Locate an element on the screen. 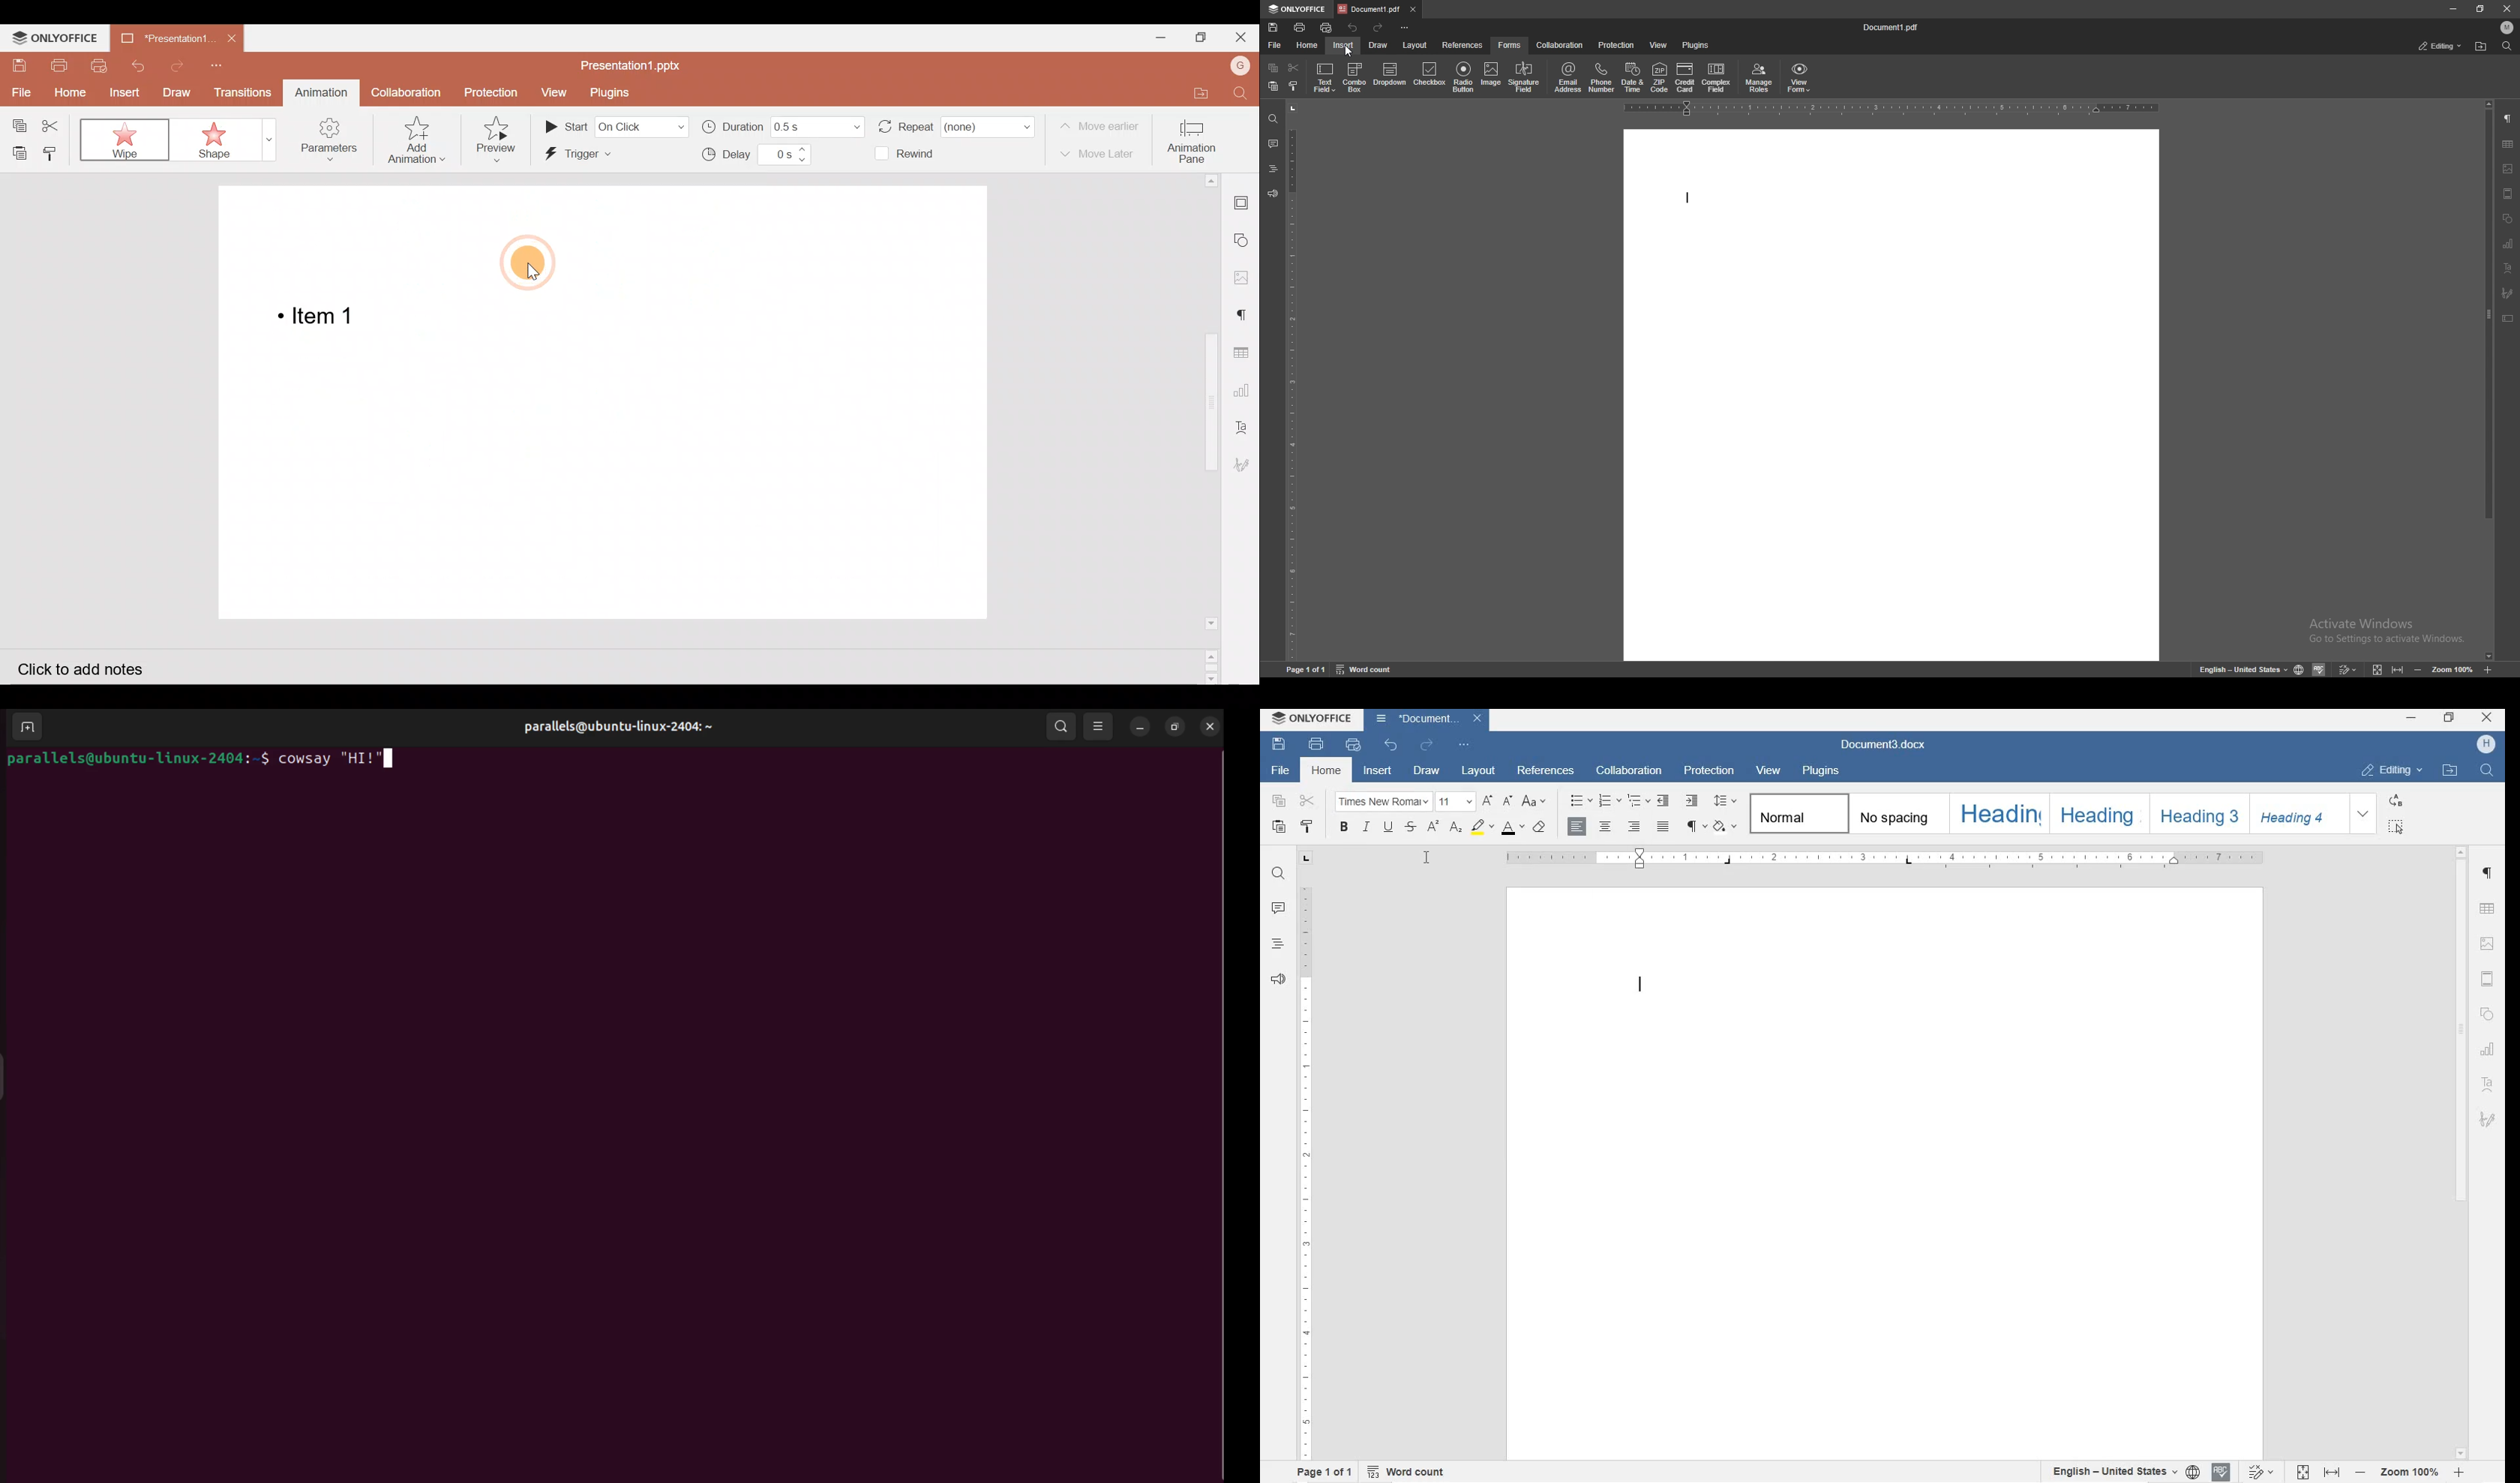 Image resolution: width=2520 pixels, height=1484 pixels. feedback is located at coordinates (1272, 194).